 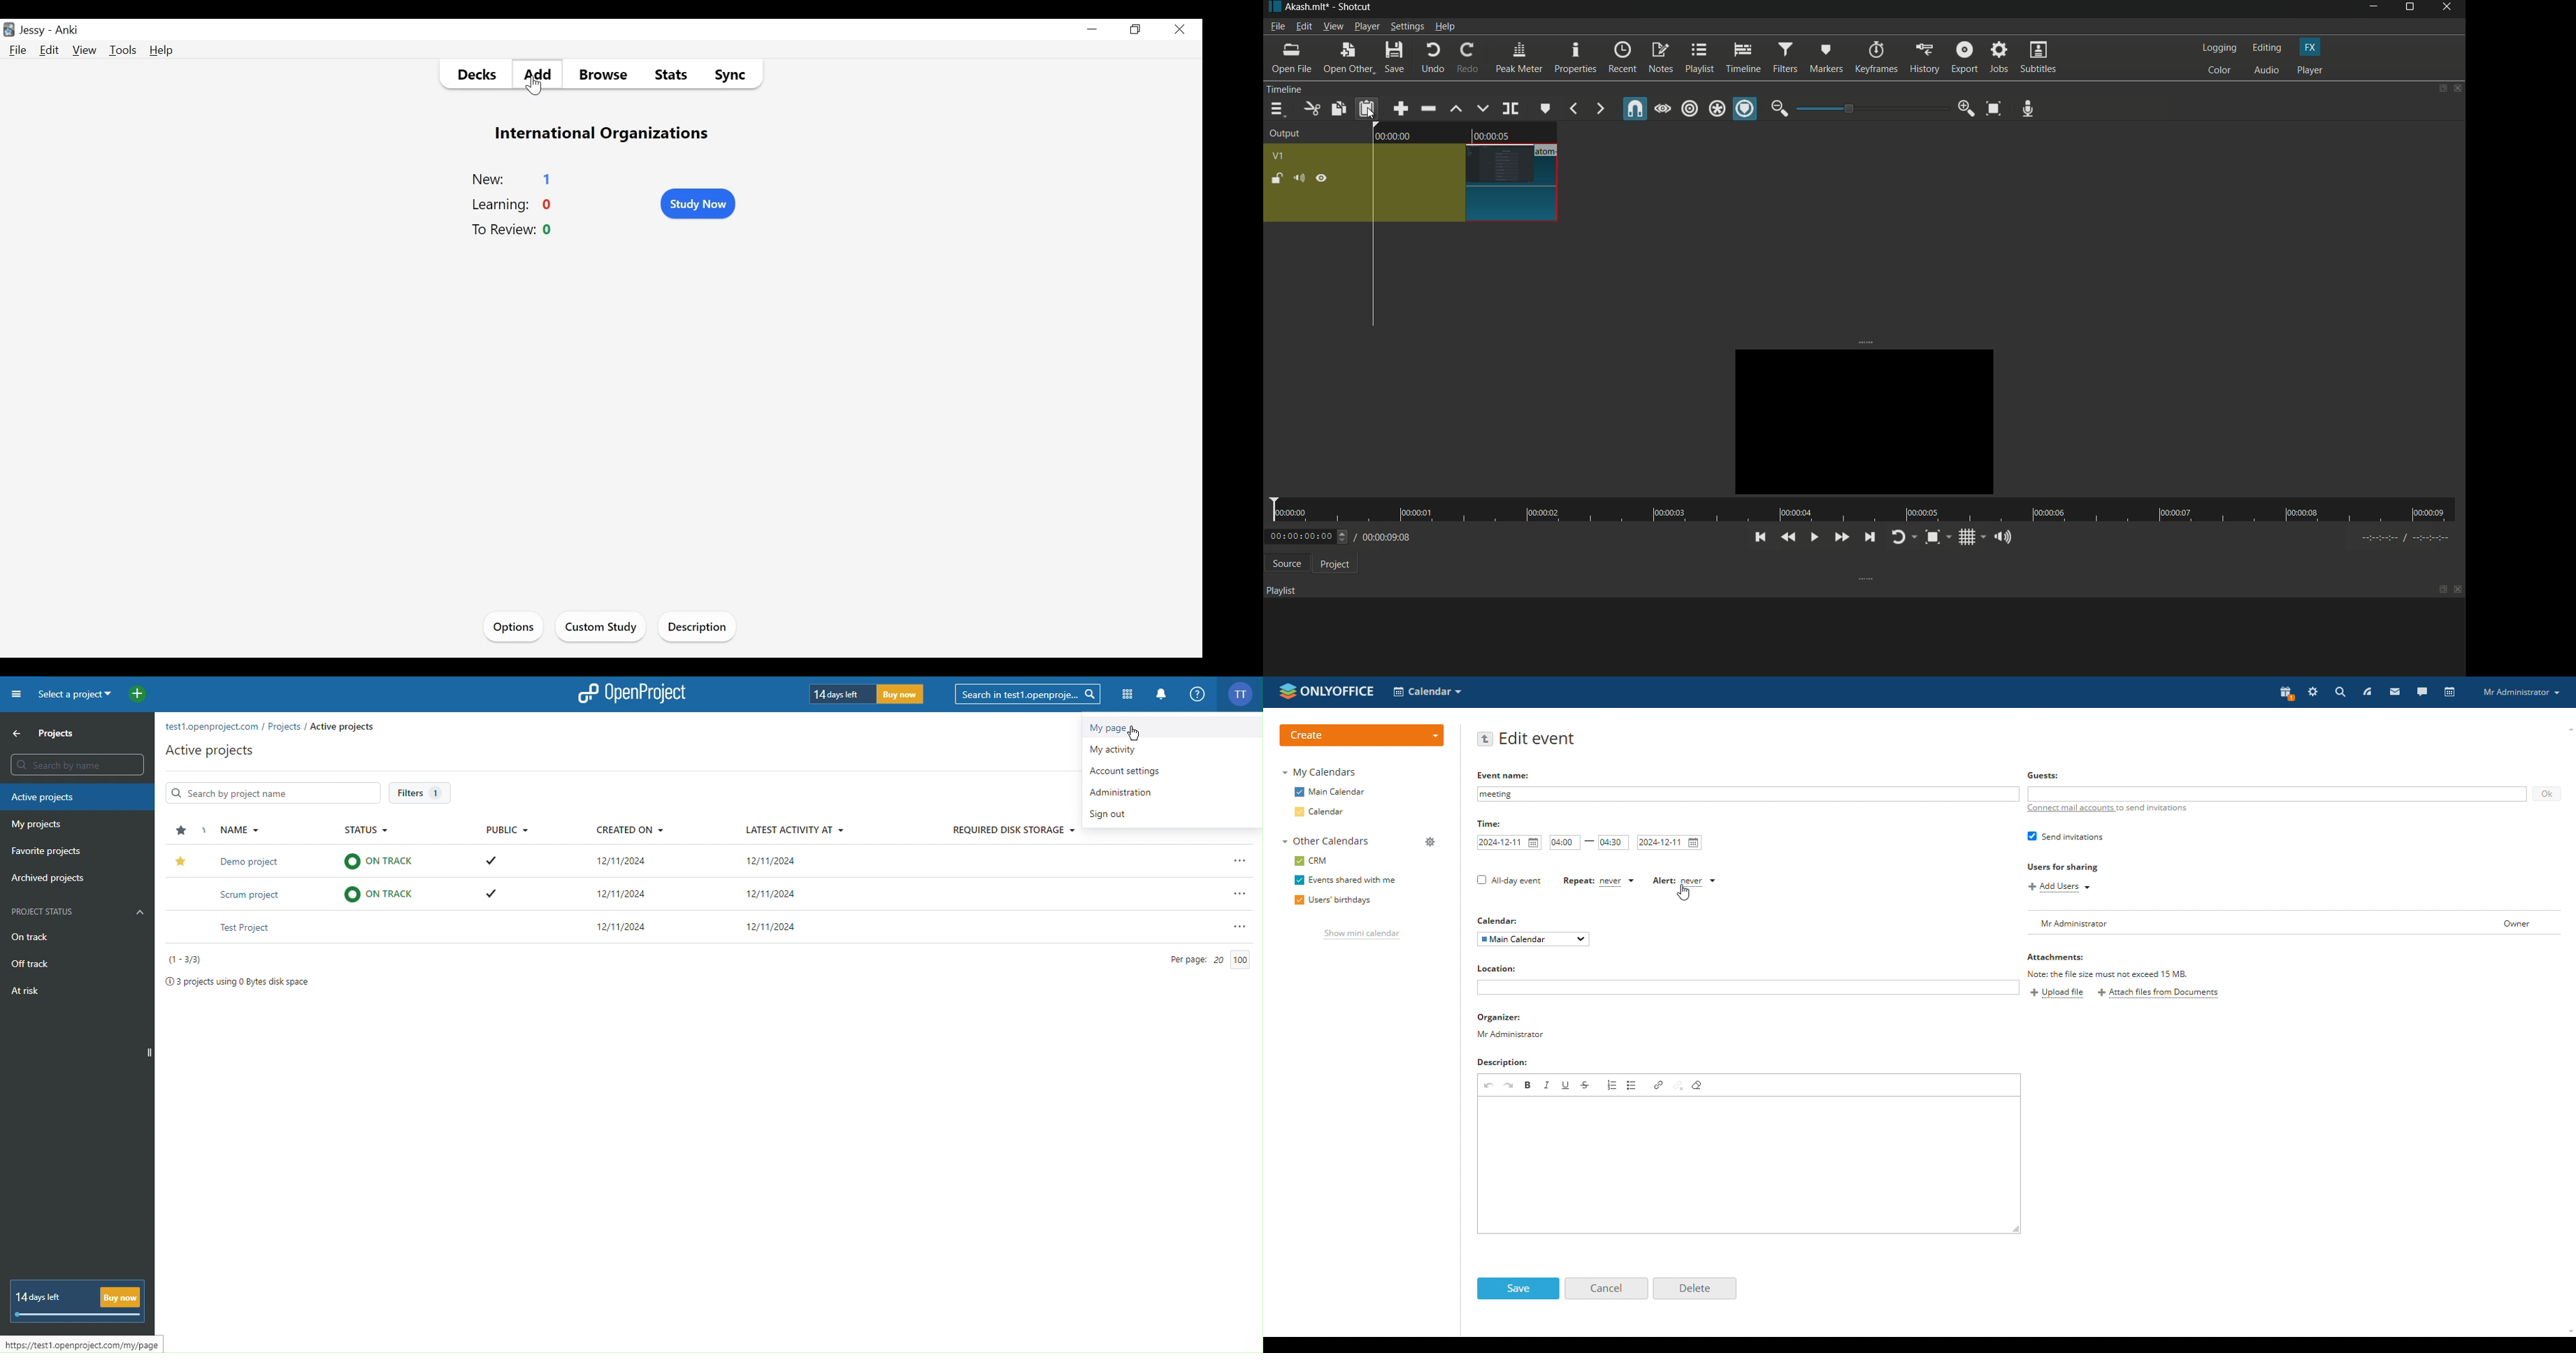 I want to click on source, so click(x=1284, y=564).